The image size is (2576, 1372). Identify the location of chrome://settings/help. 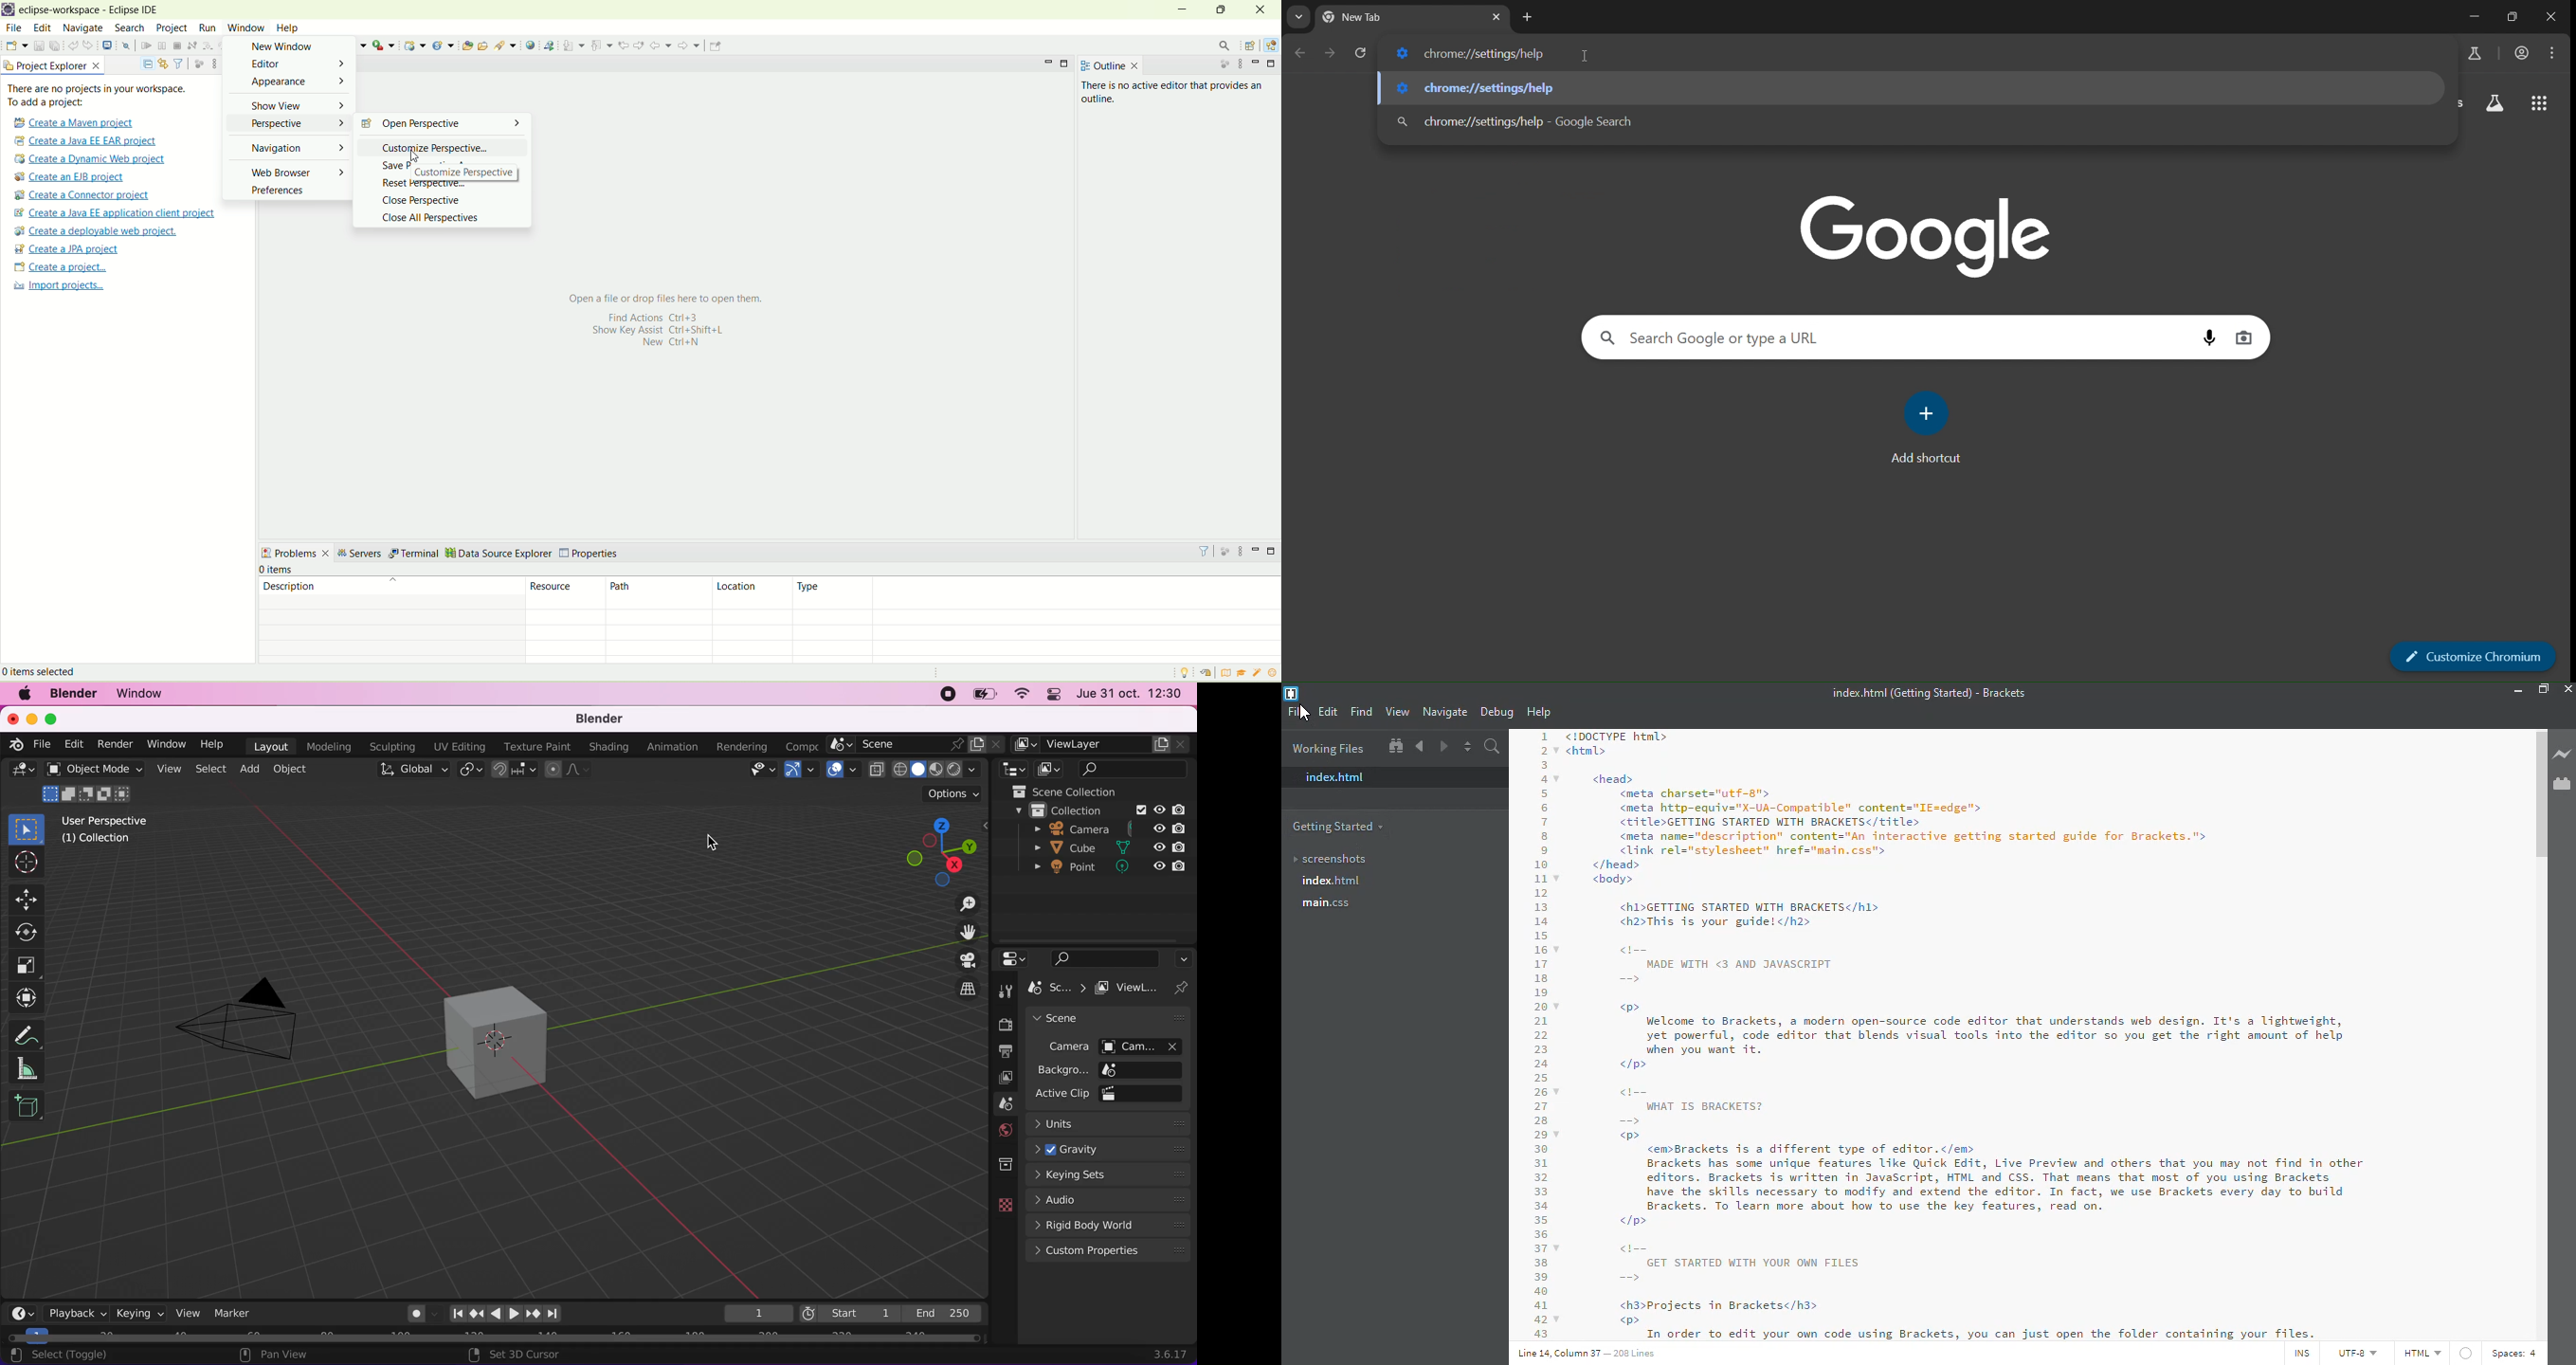
(1527, 122).